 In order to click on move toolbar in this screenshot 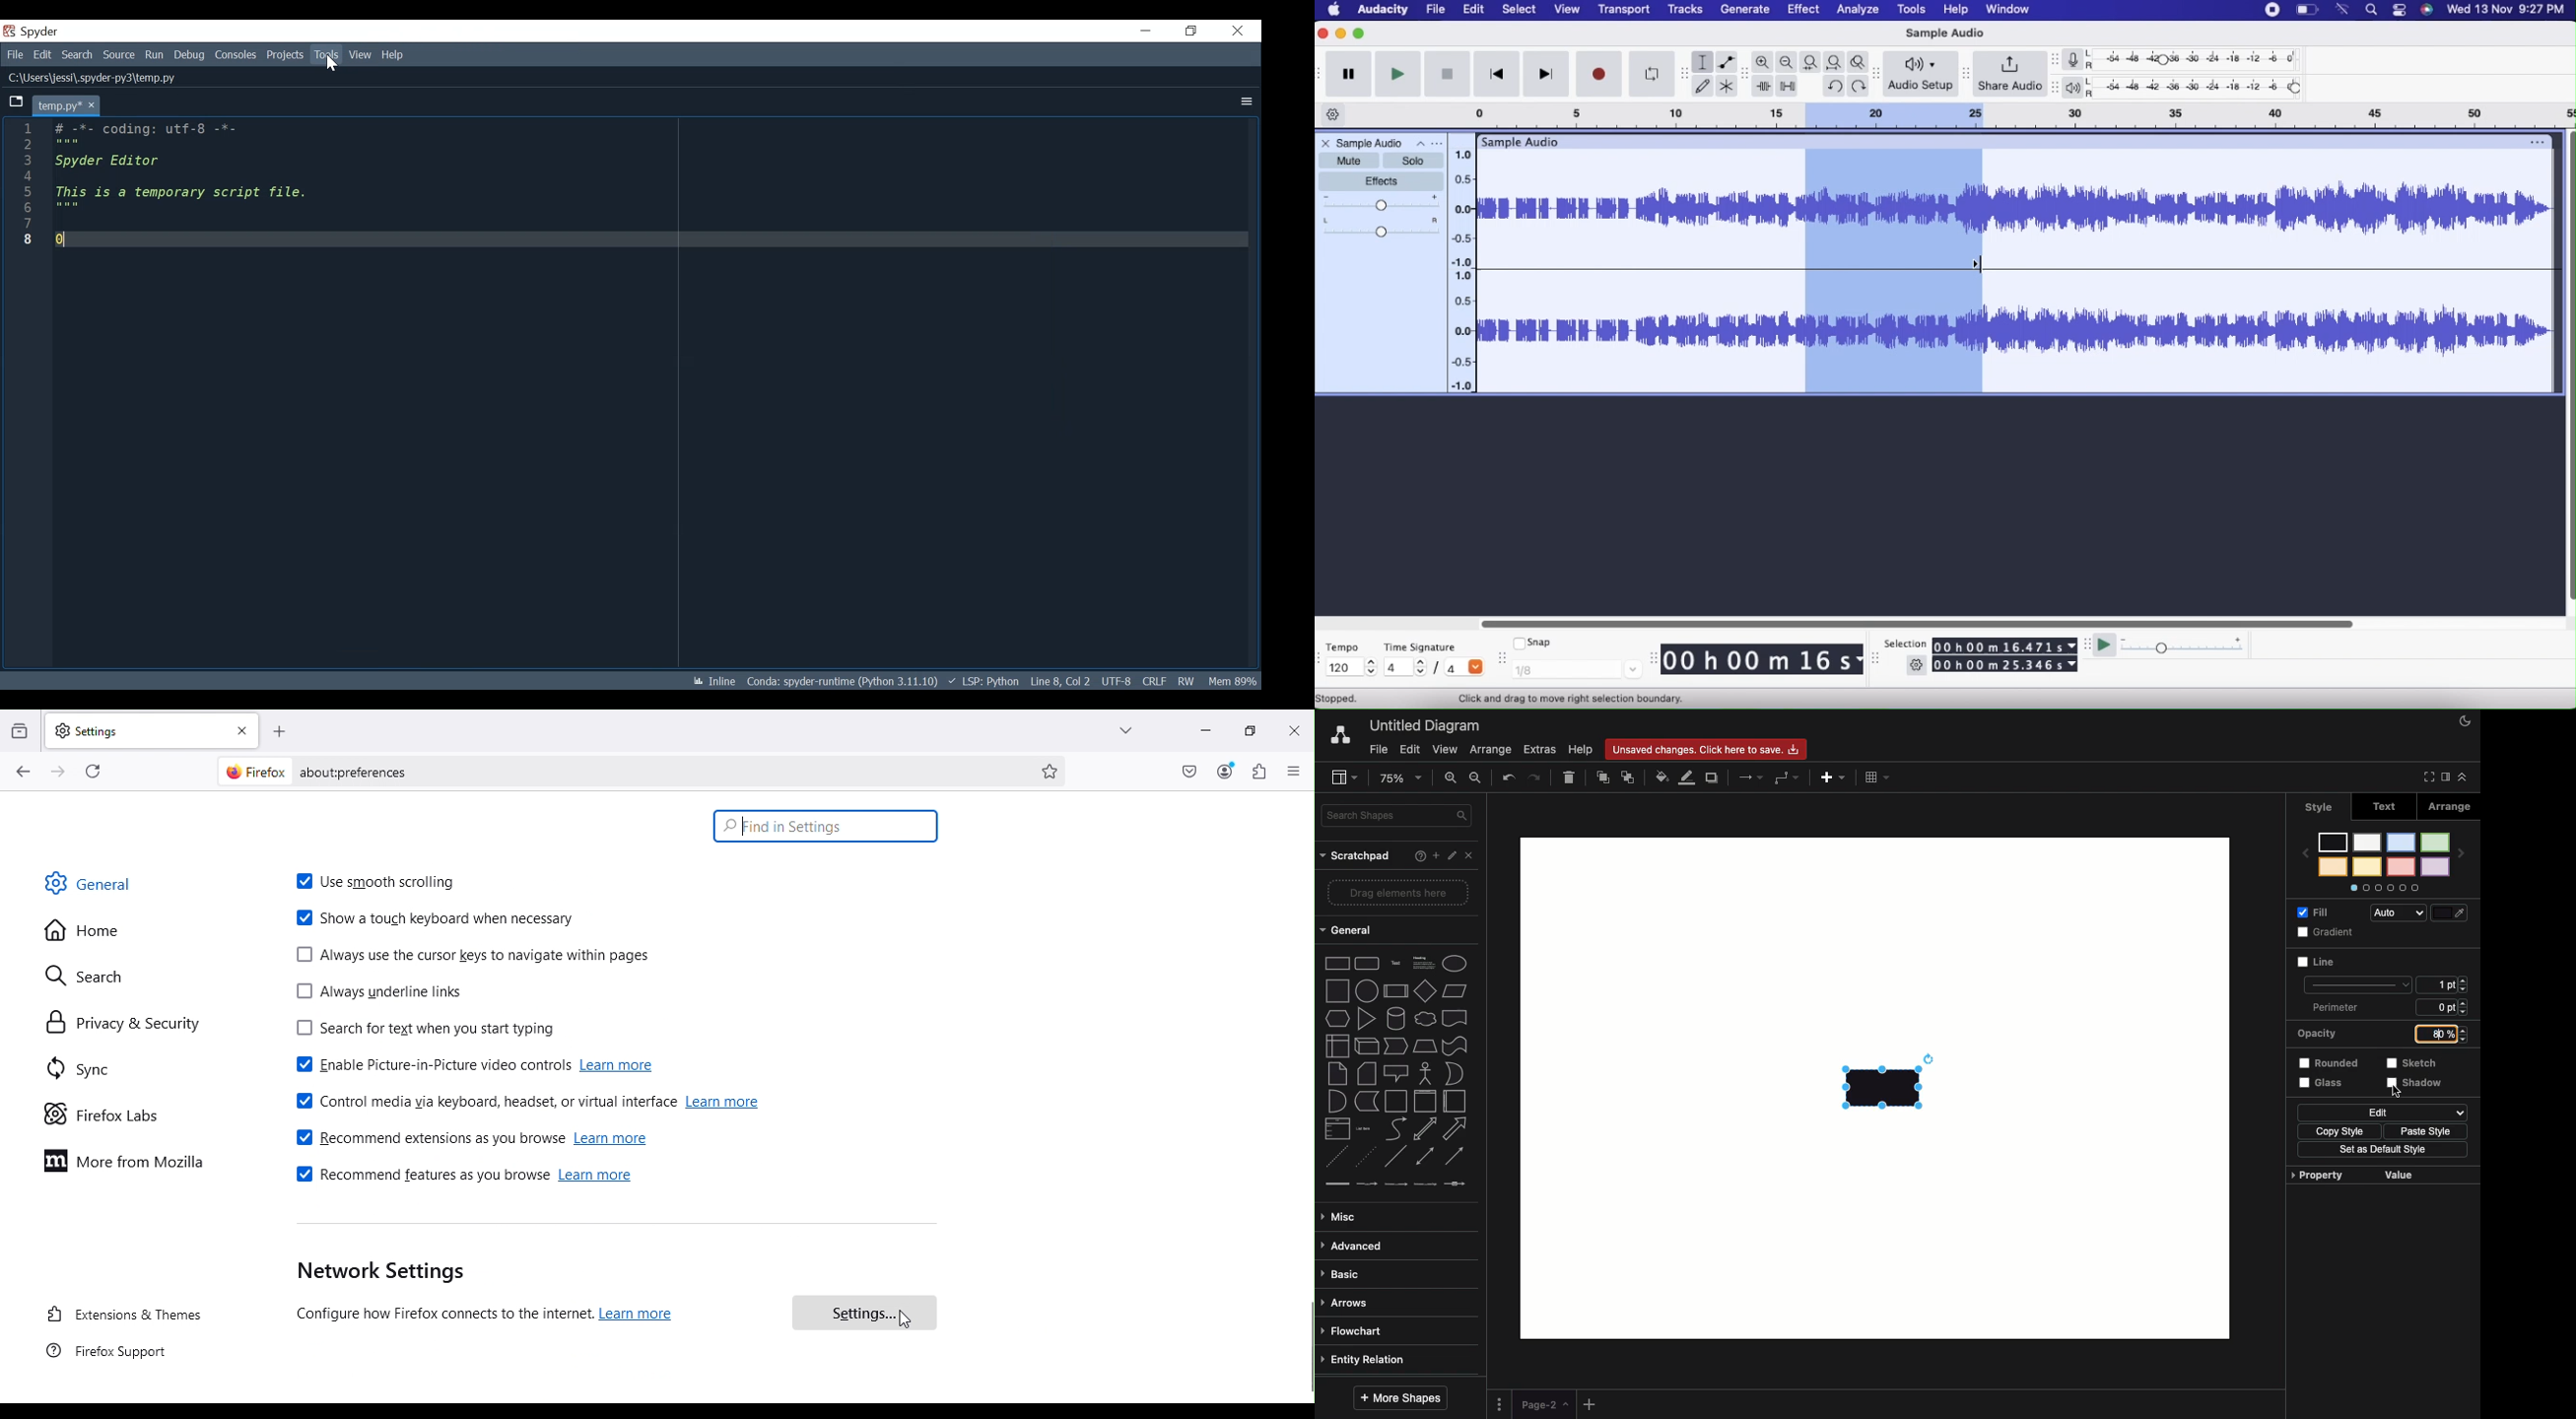, I will do `click(1878, 76)`.